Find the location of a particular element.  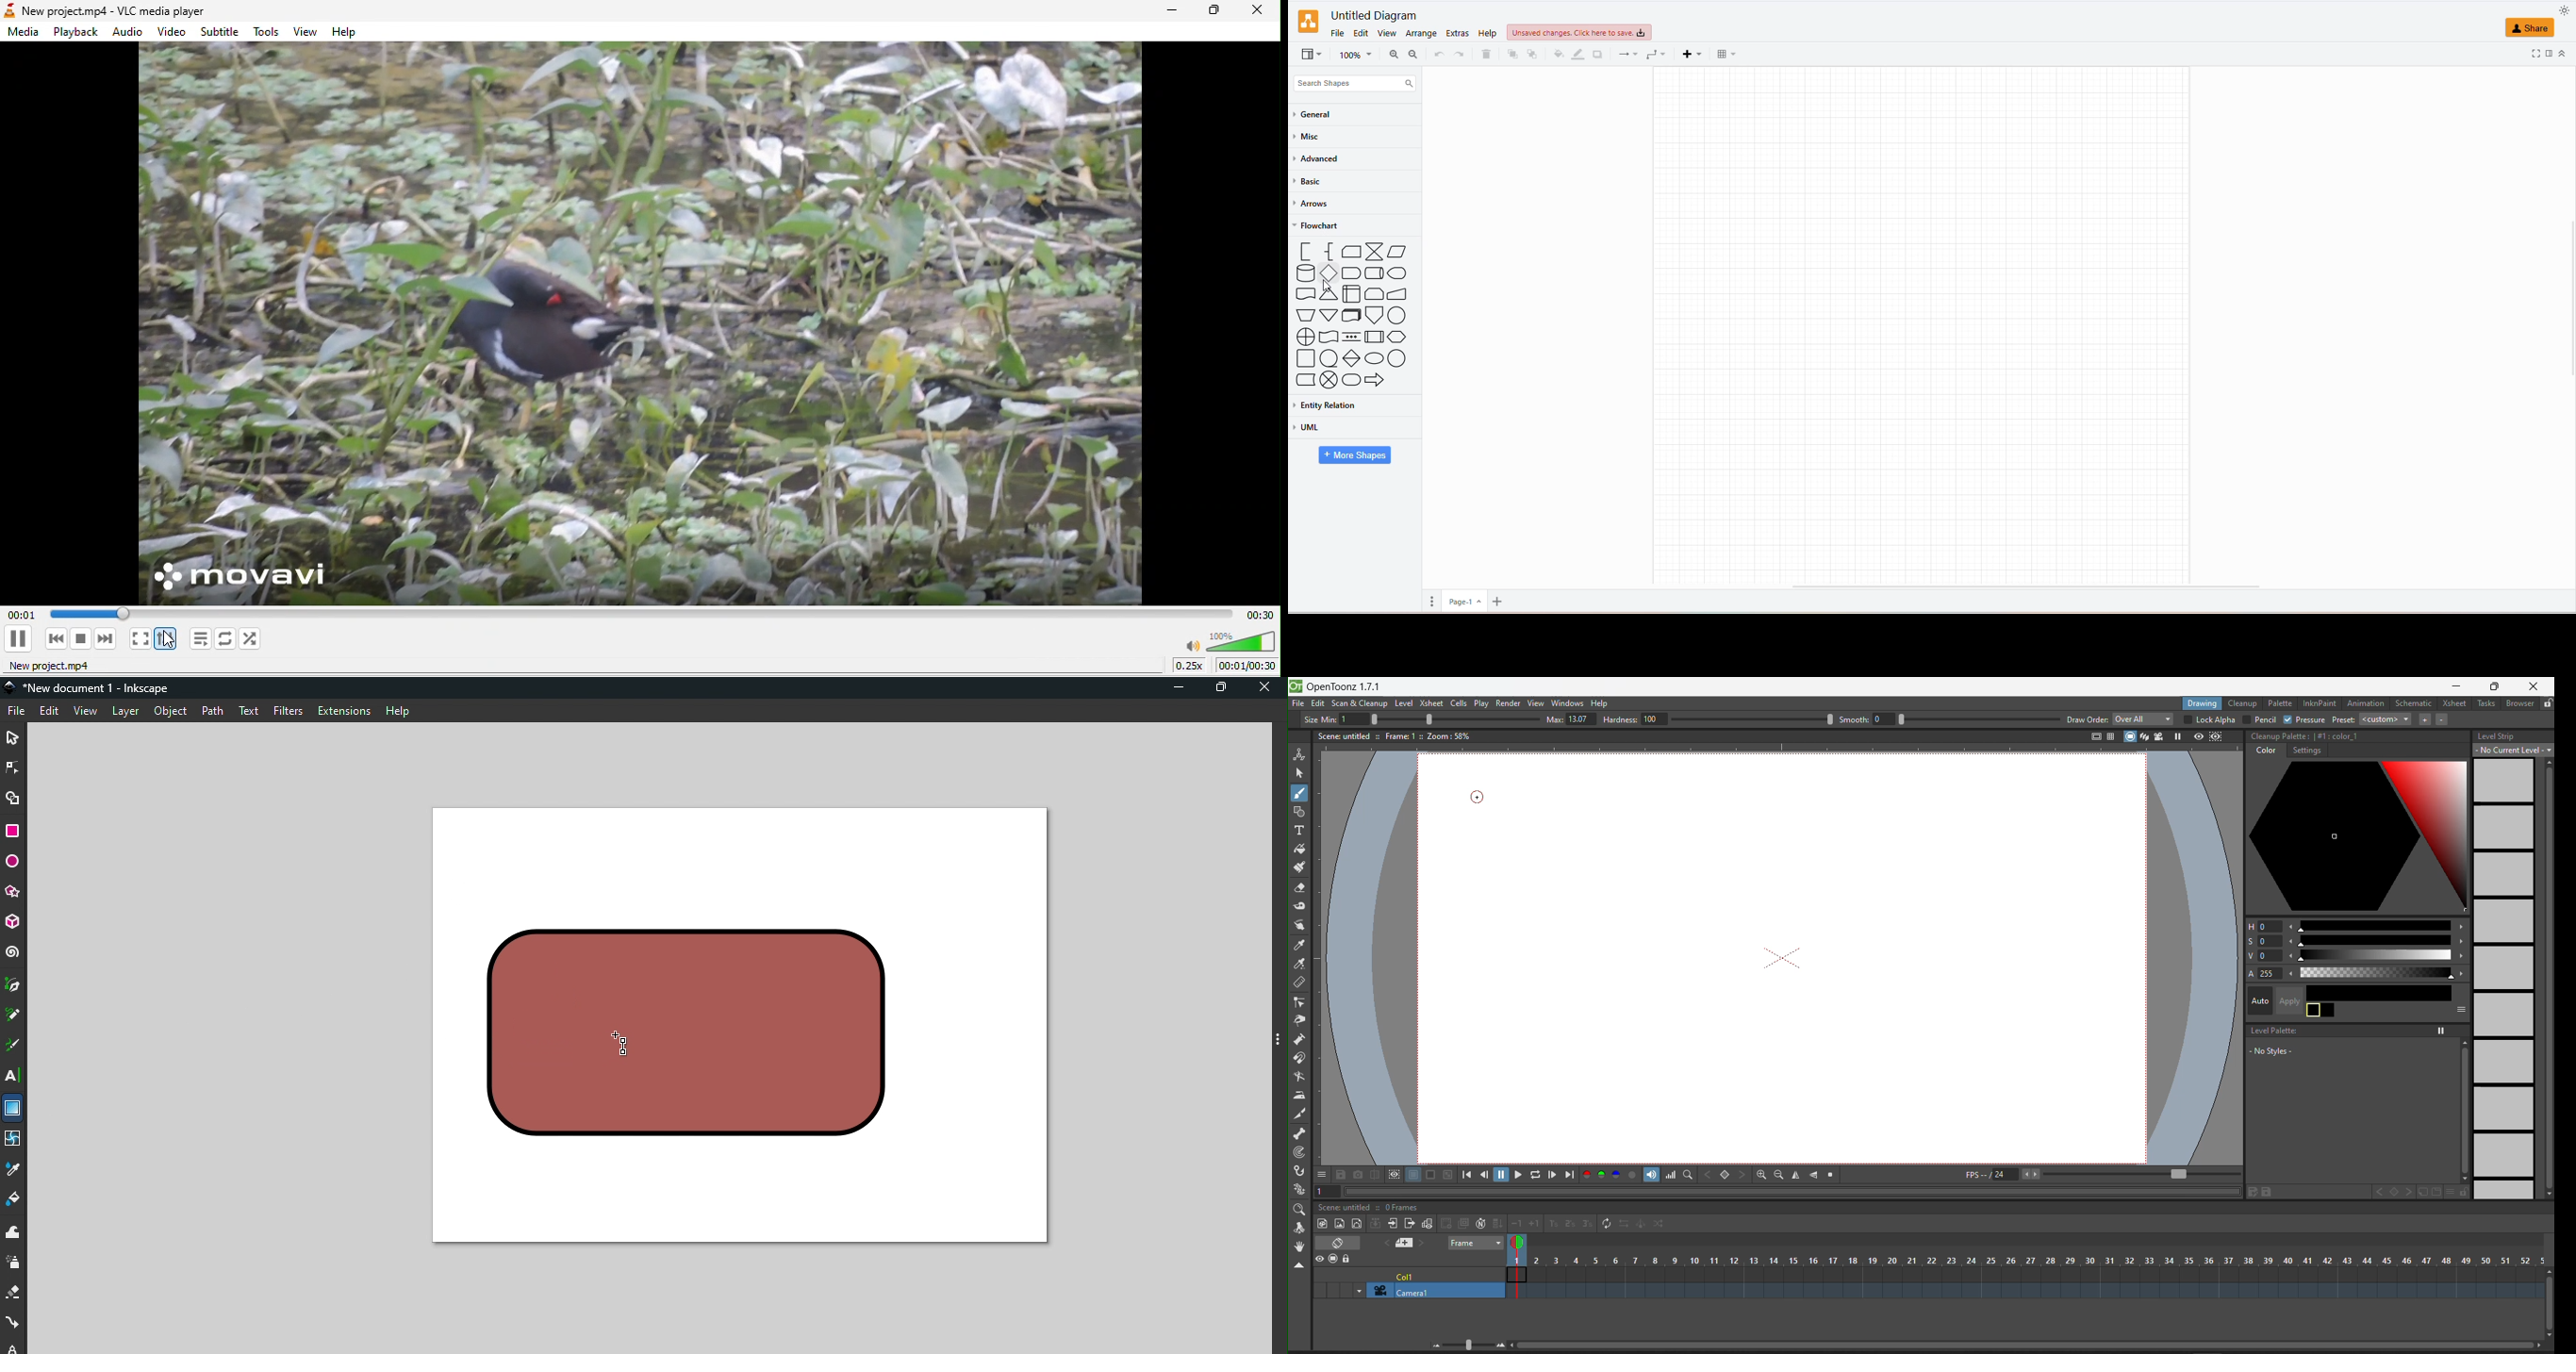

freeze is located at coordinates (2440, 1031).